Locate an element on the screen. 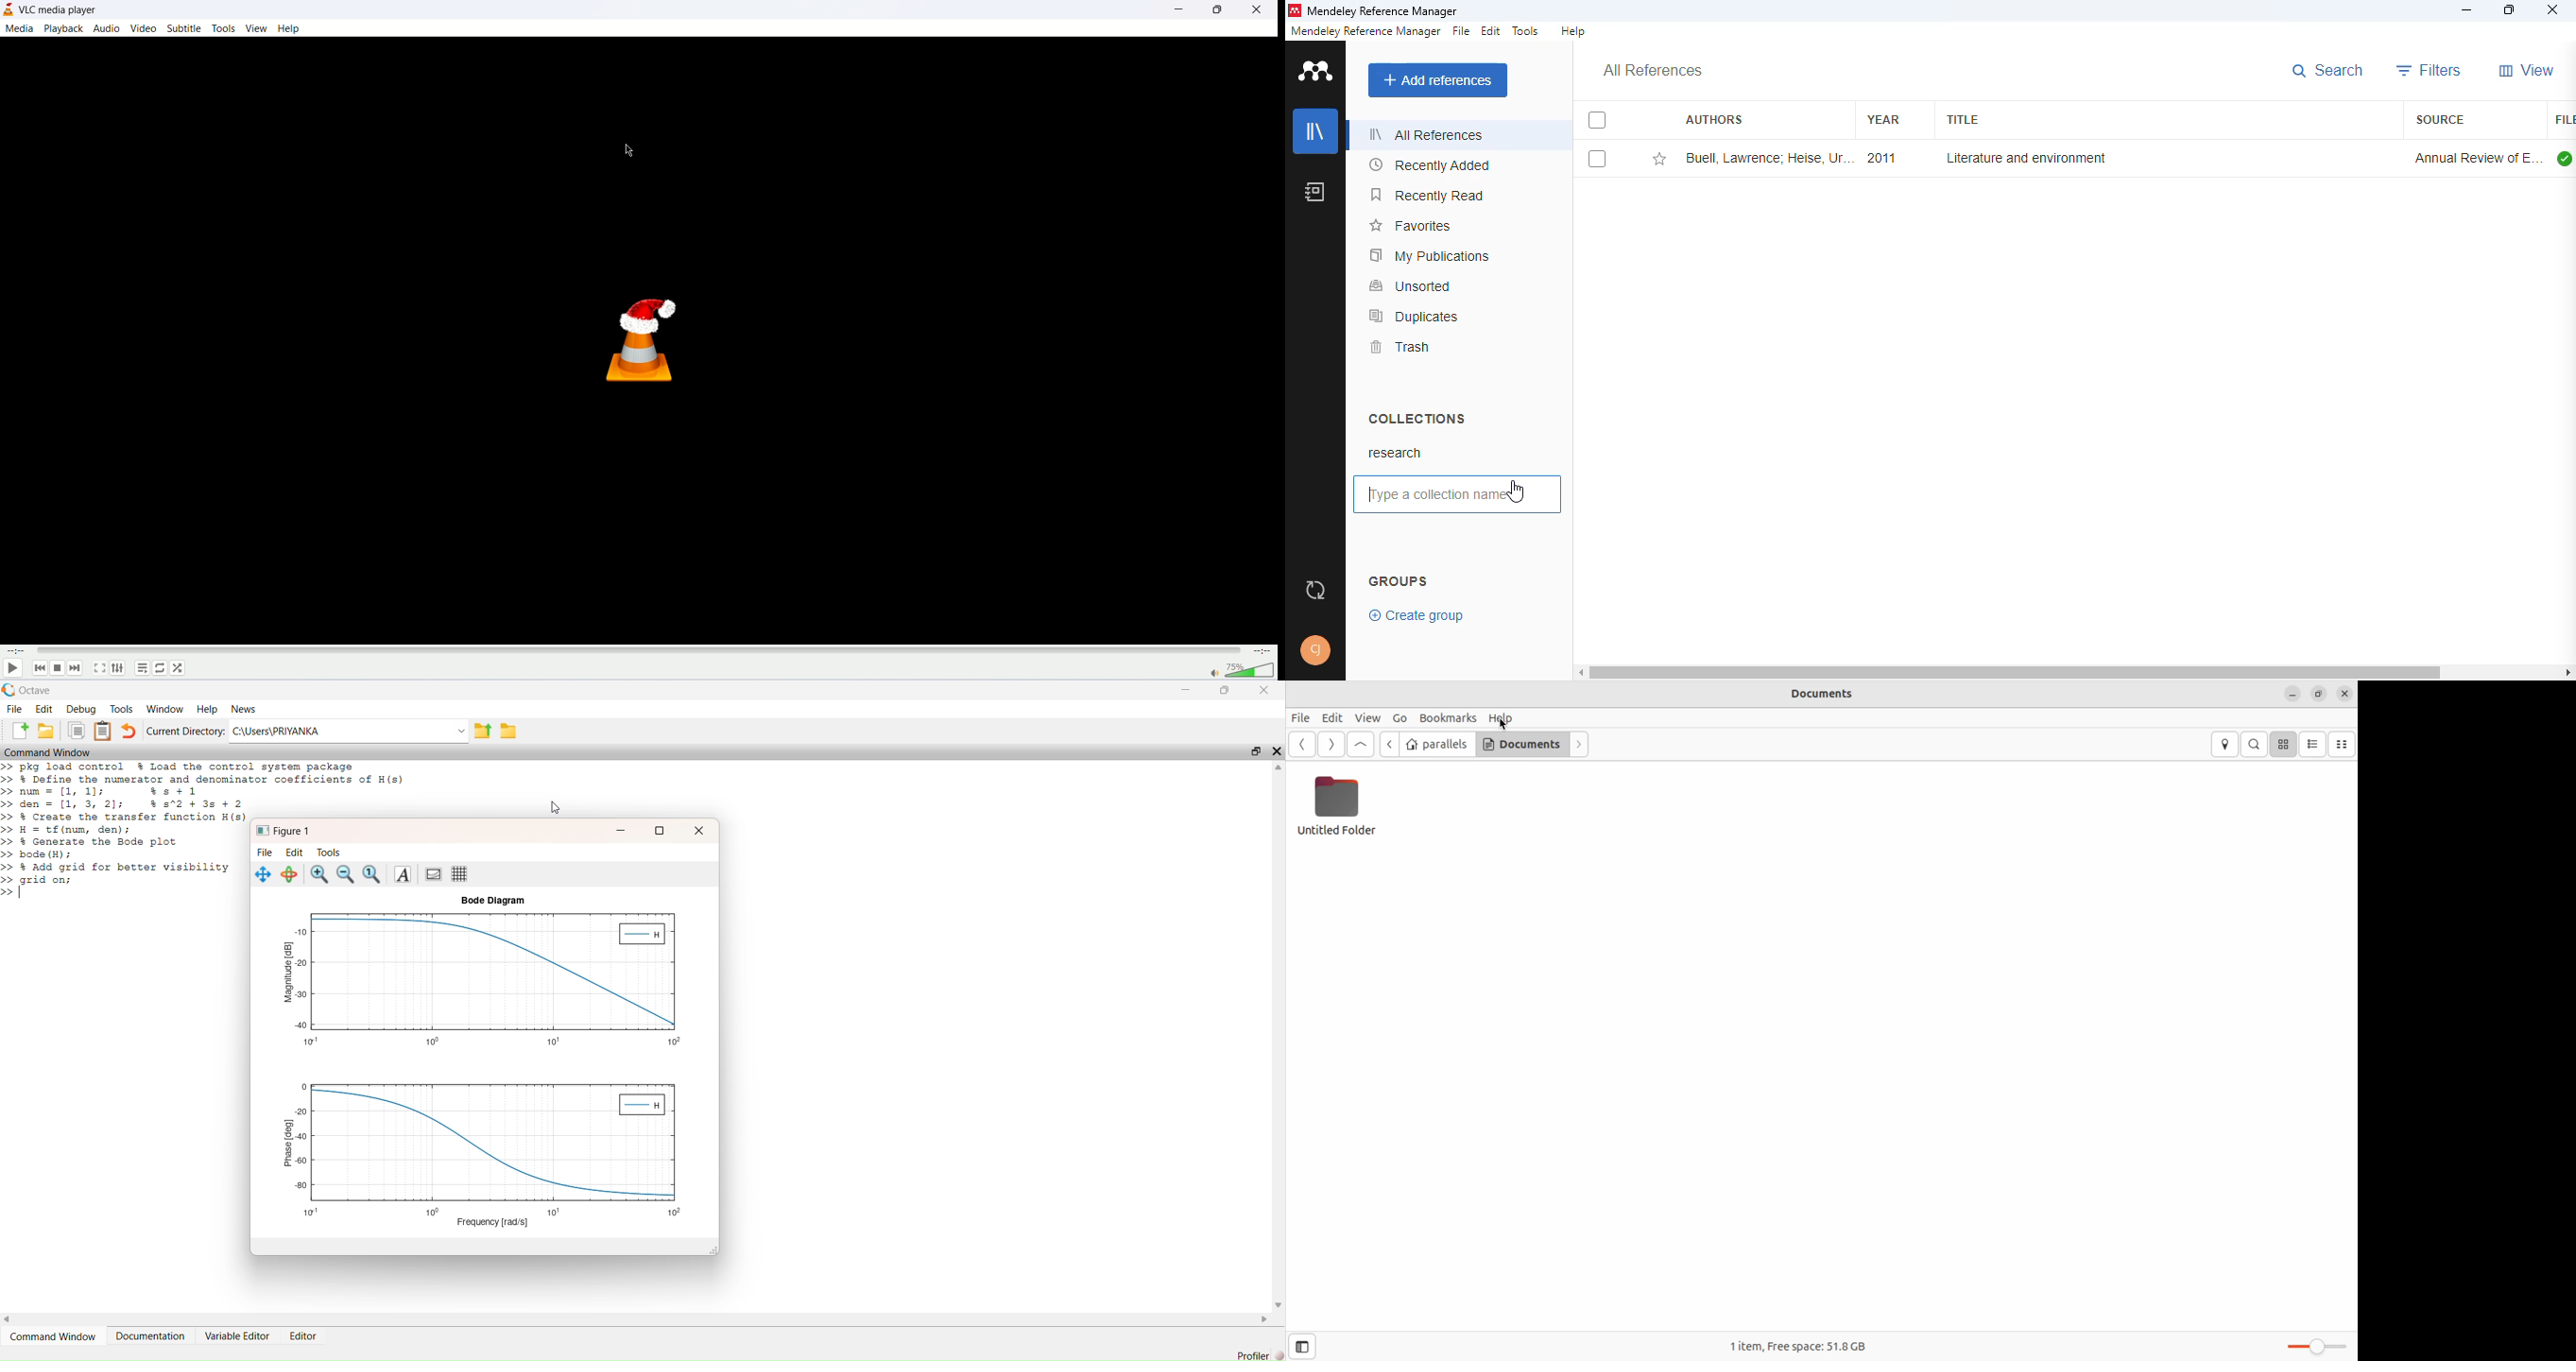 The height and width of the screenshot is (1372, 2576). add this reference to favorites is located at coordinates (1659, 159).